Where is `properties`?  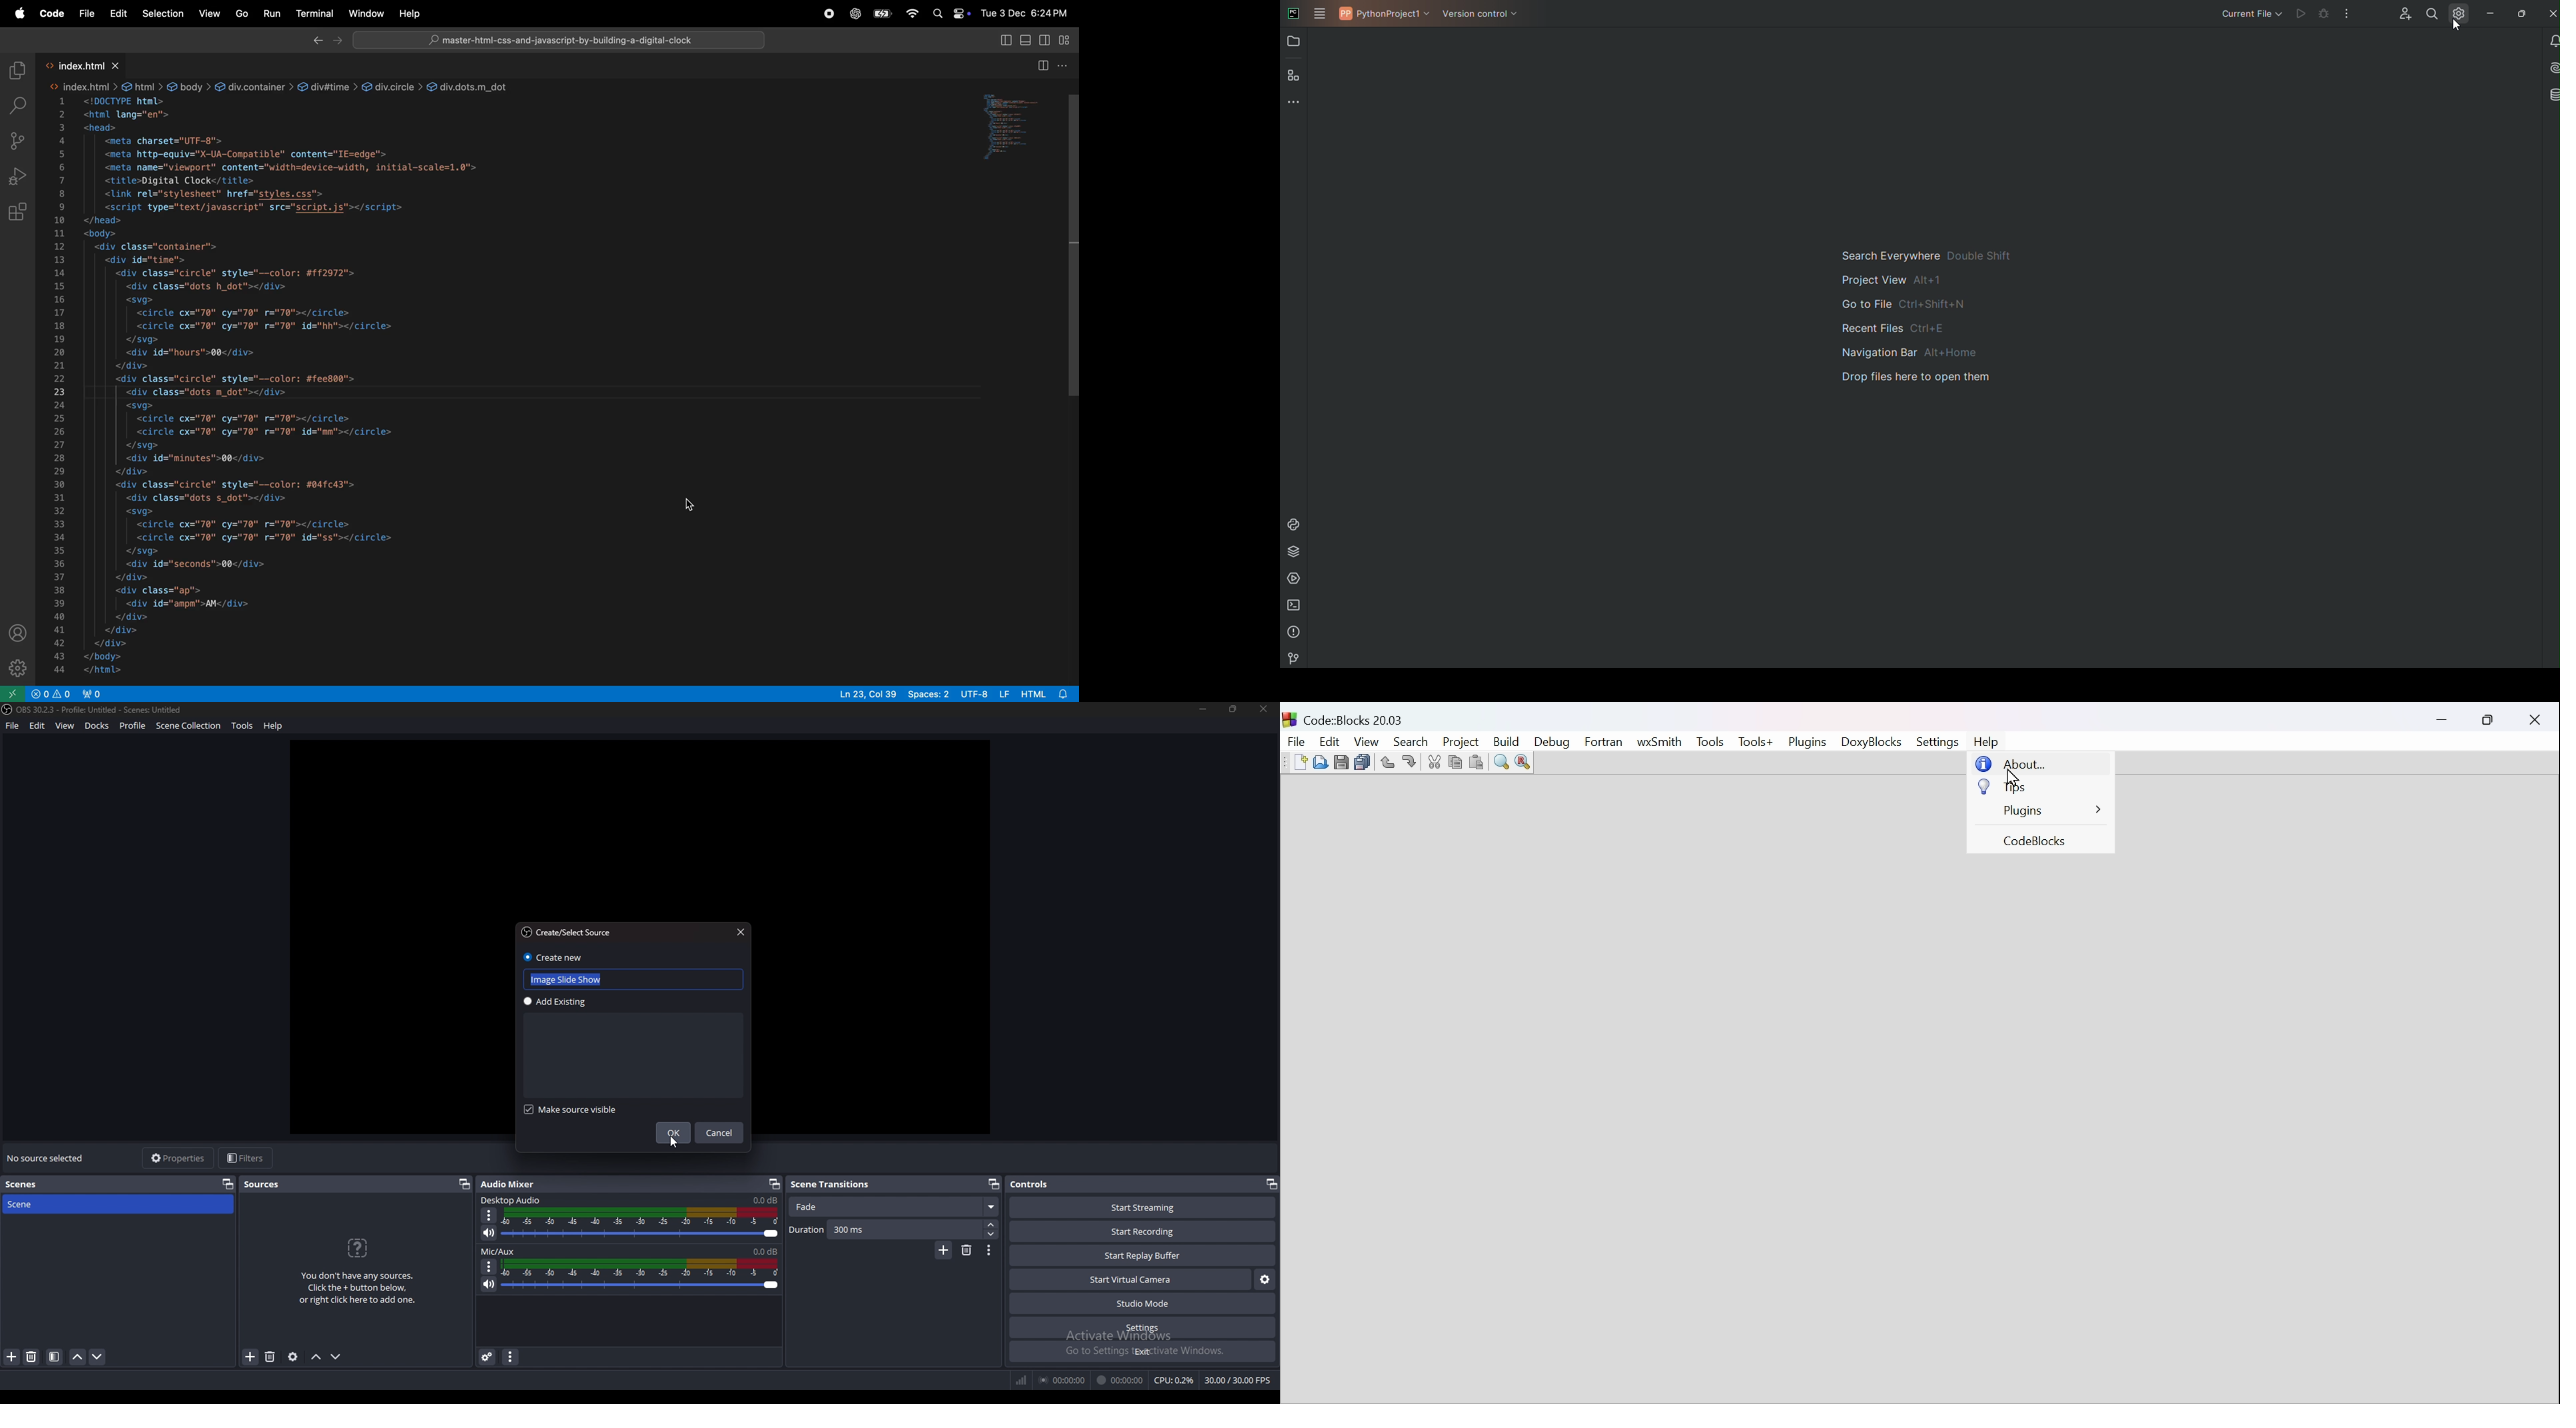
properties is located at coordinates (179, 1159).